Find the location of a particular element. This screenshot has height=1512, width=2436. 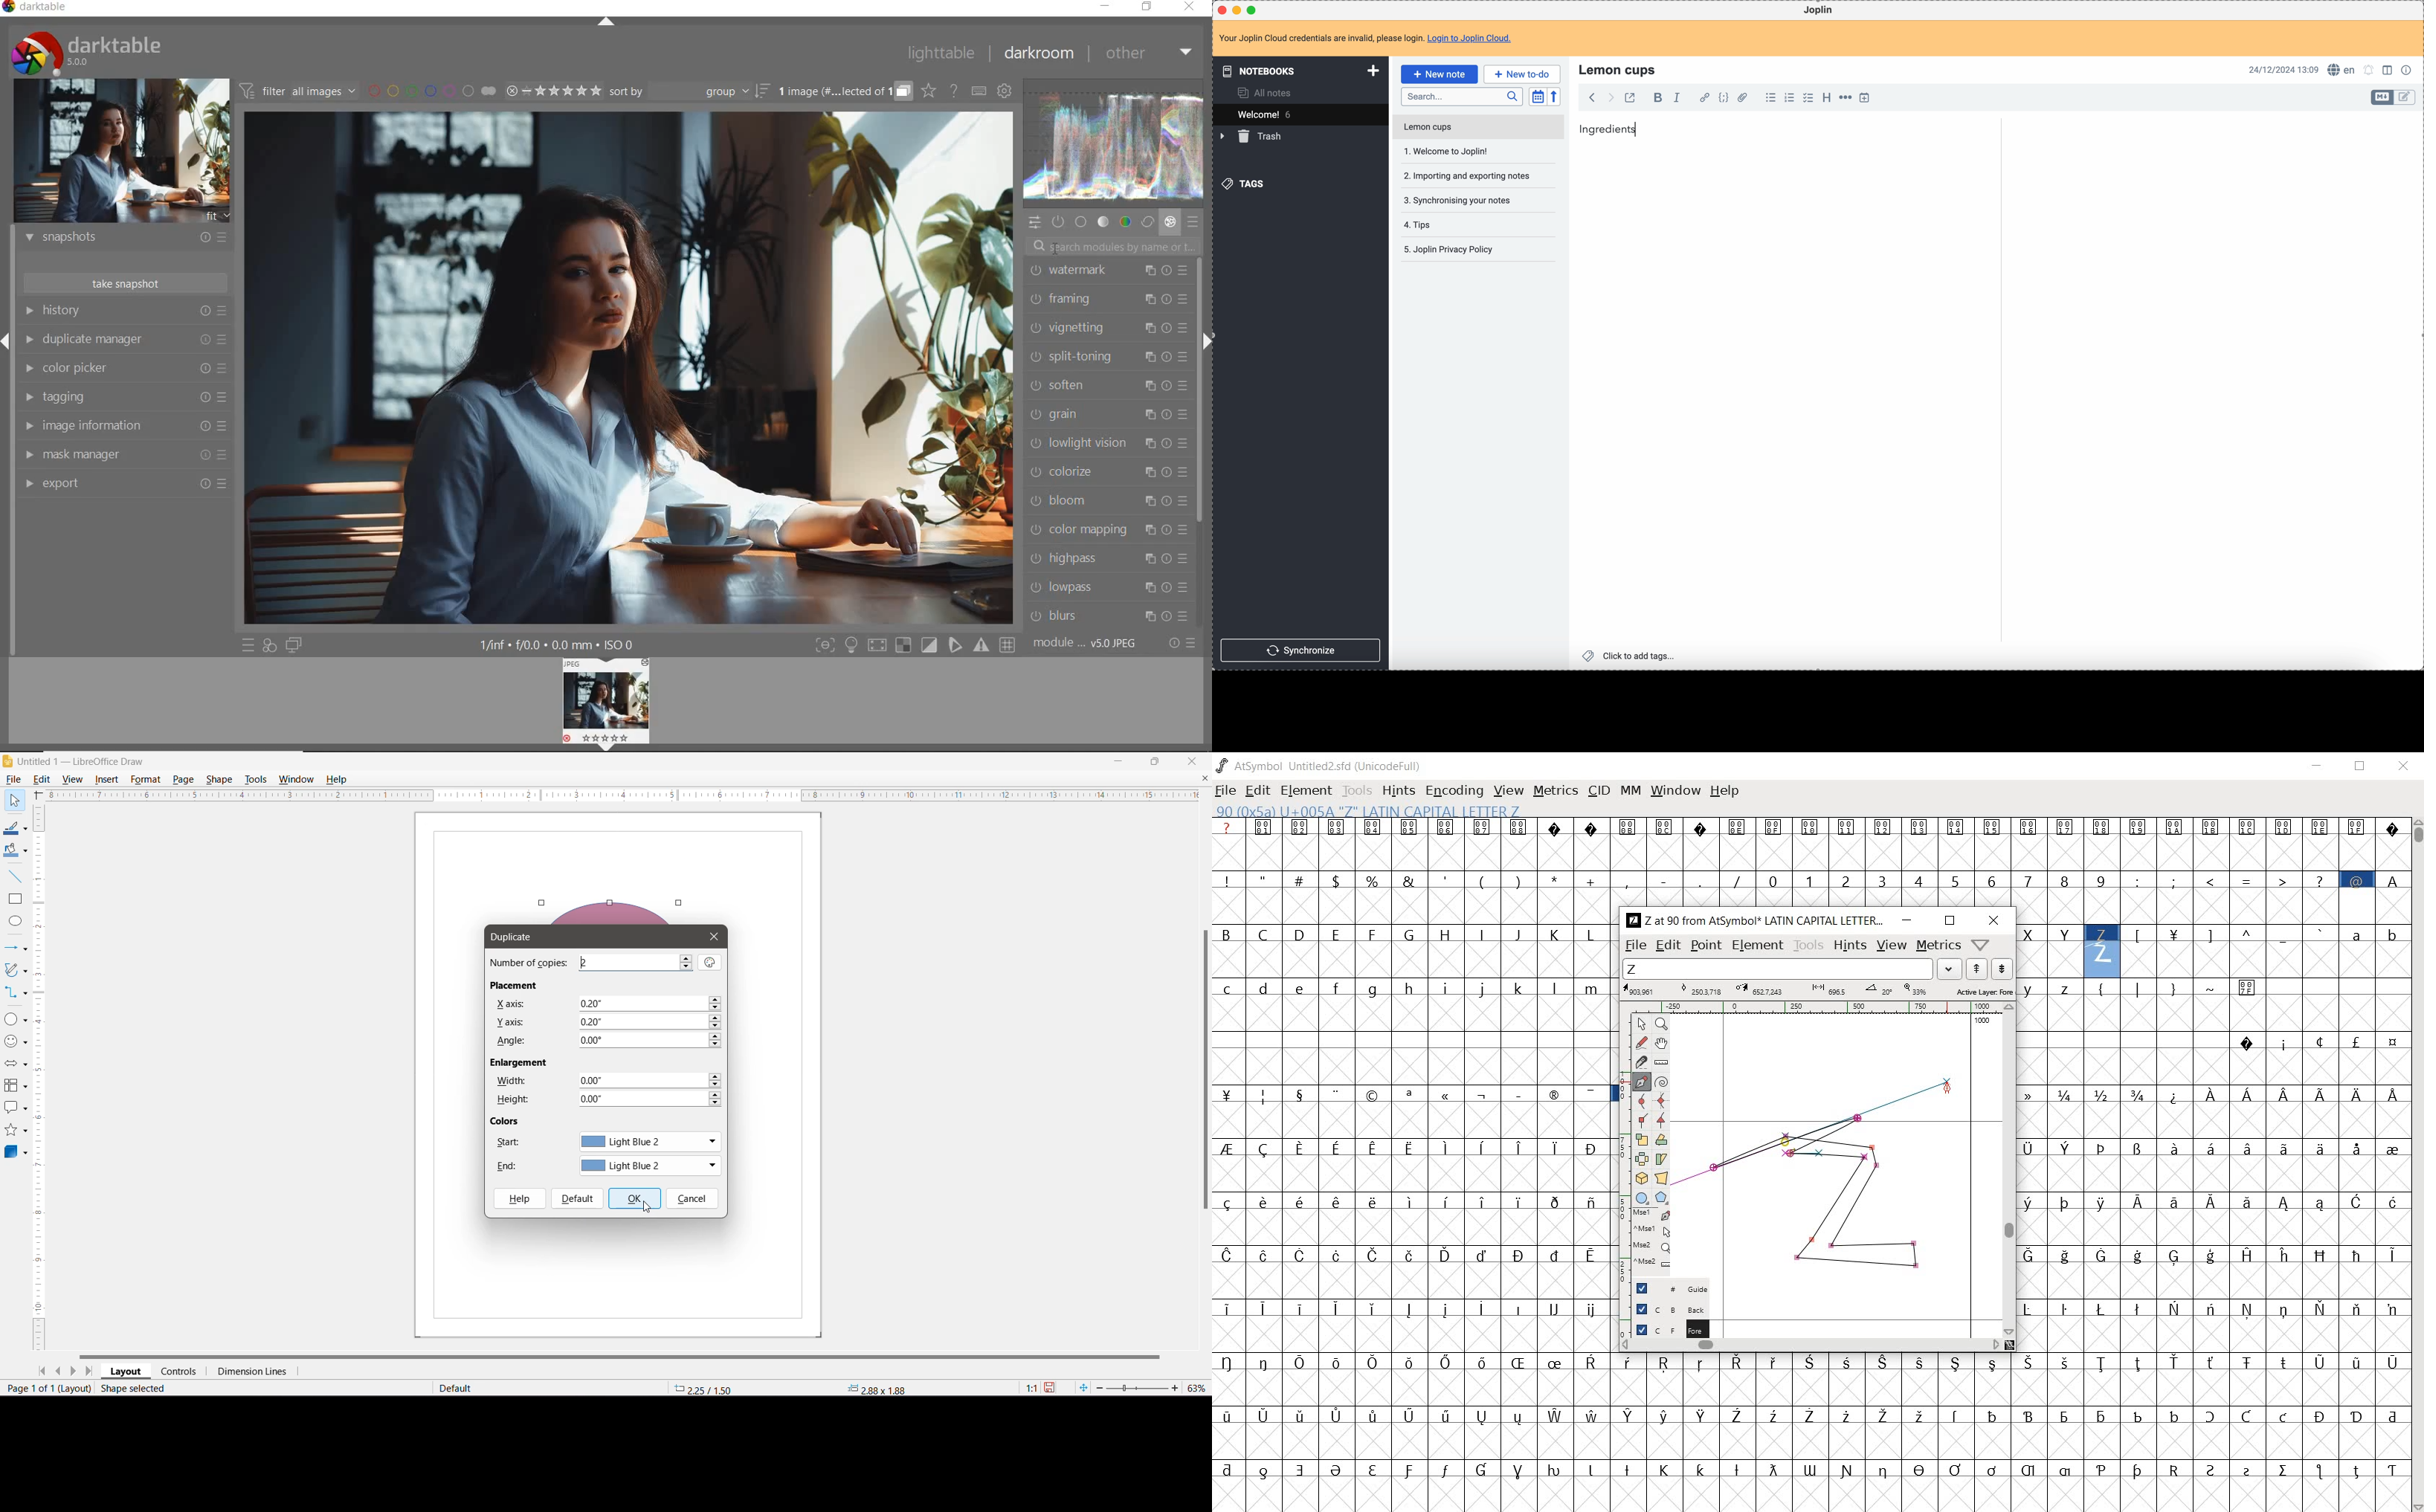

filter images by color labels is located at coordinates (431, 92).